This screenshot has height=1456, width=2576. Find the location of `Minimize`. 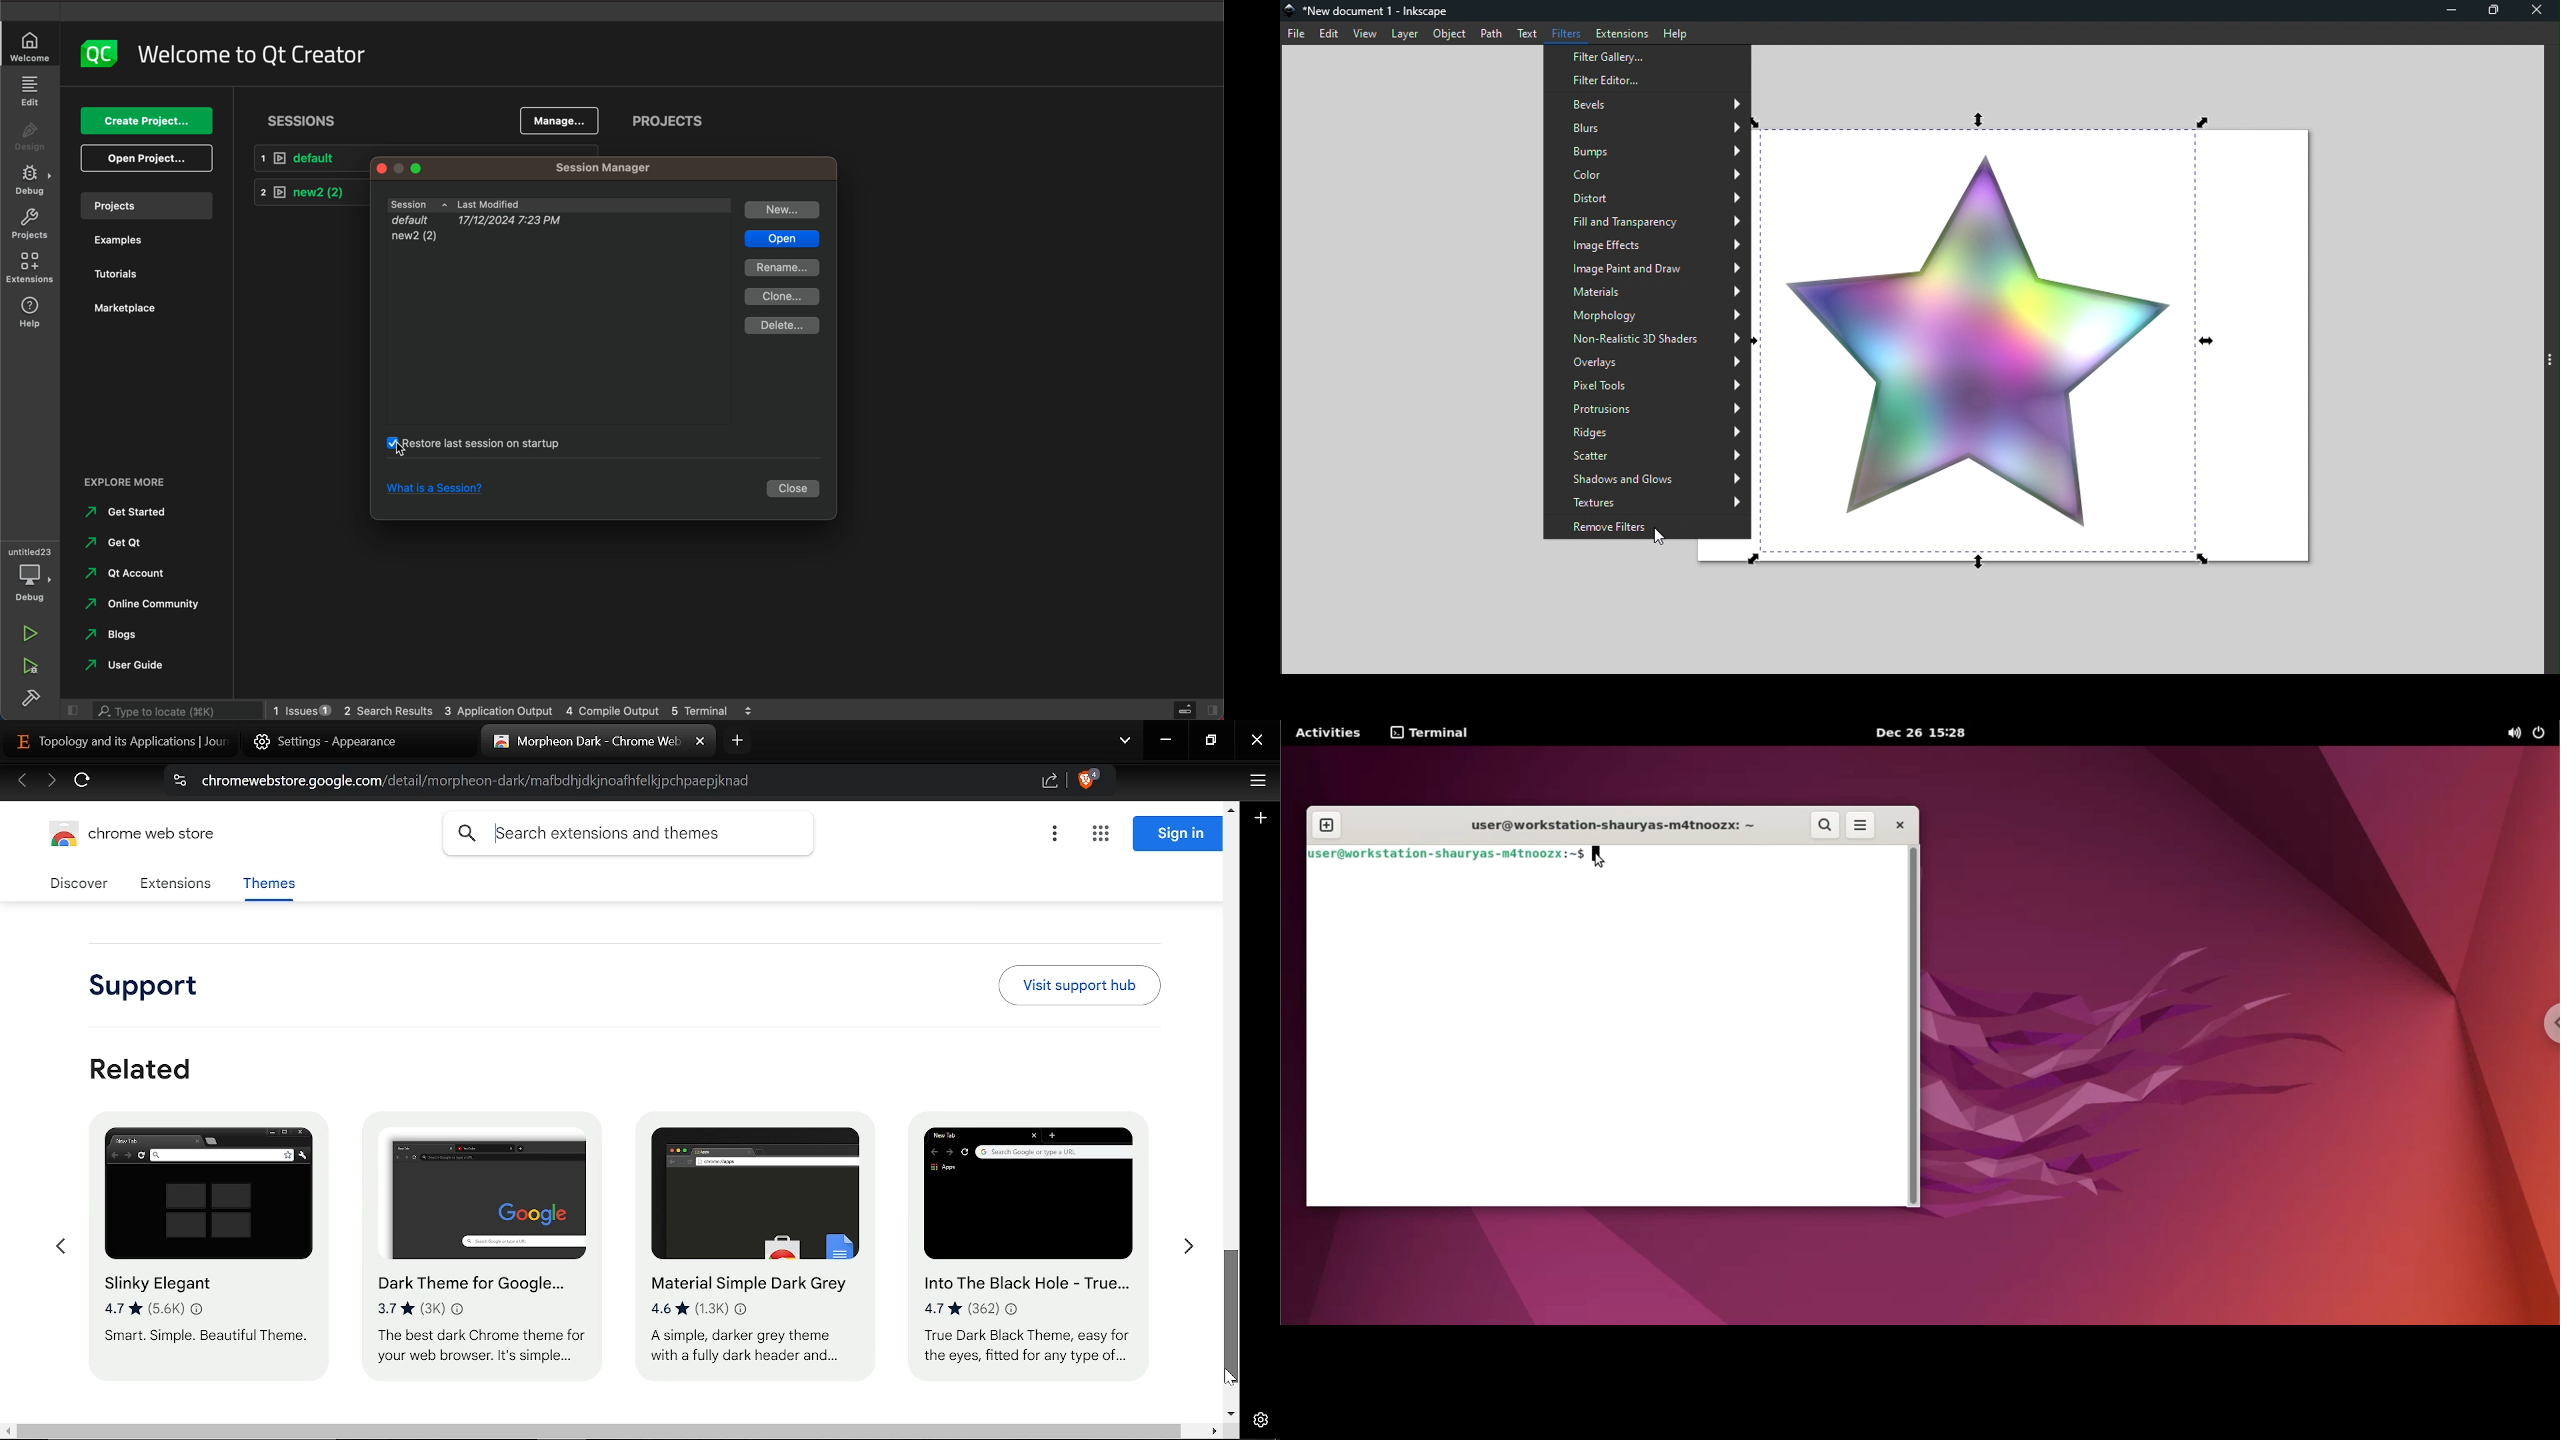

Minimize is located at coordinates (2448, 10).